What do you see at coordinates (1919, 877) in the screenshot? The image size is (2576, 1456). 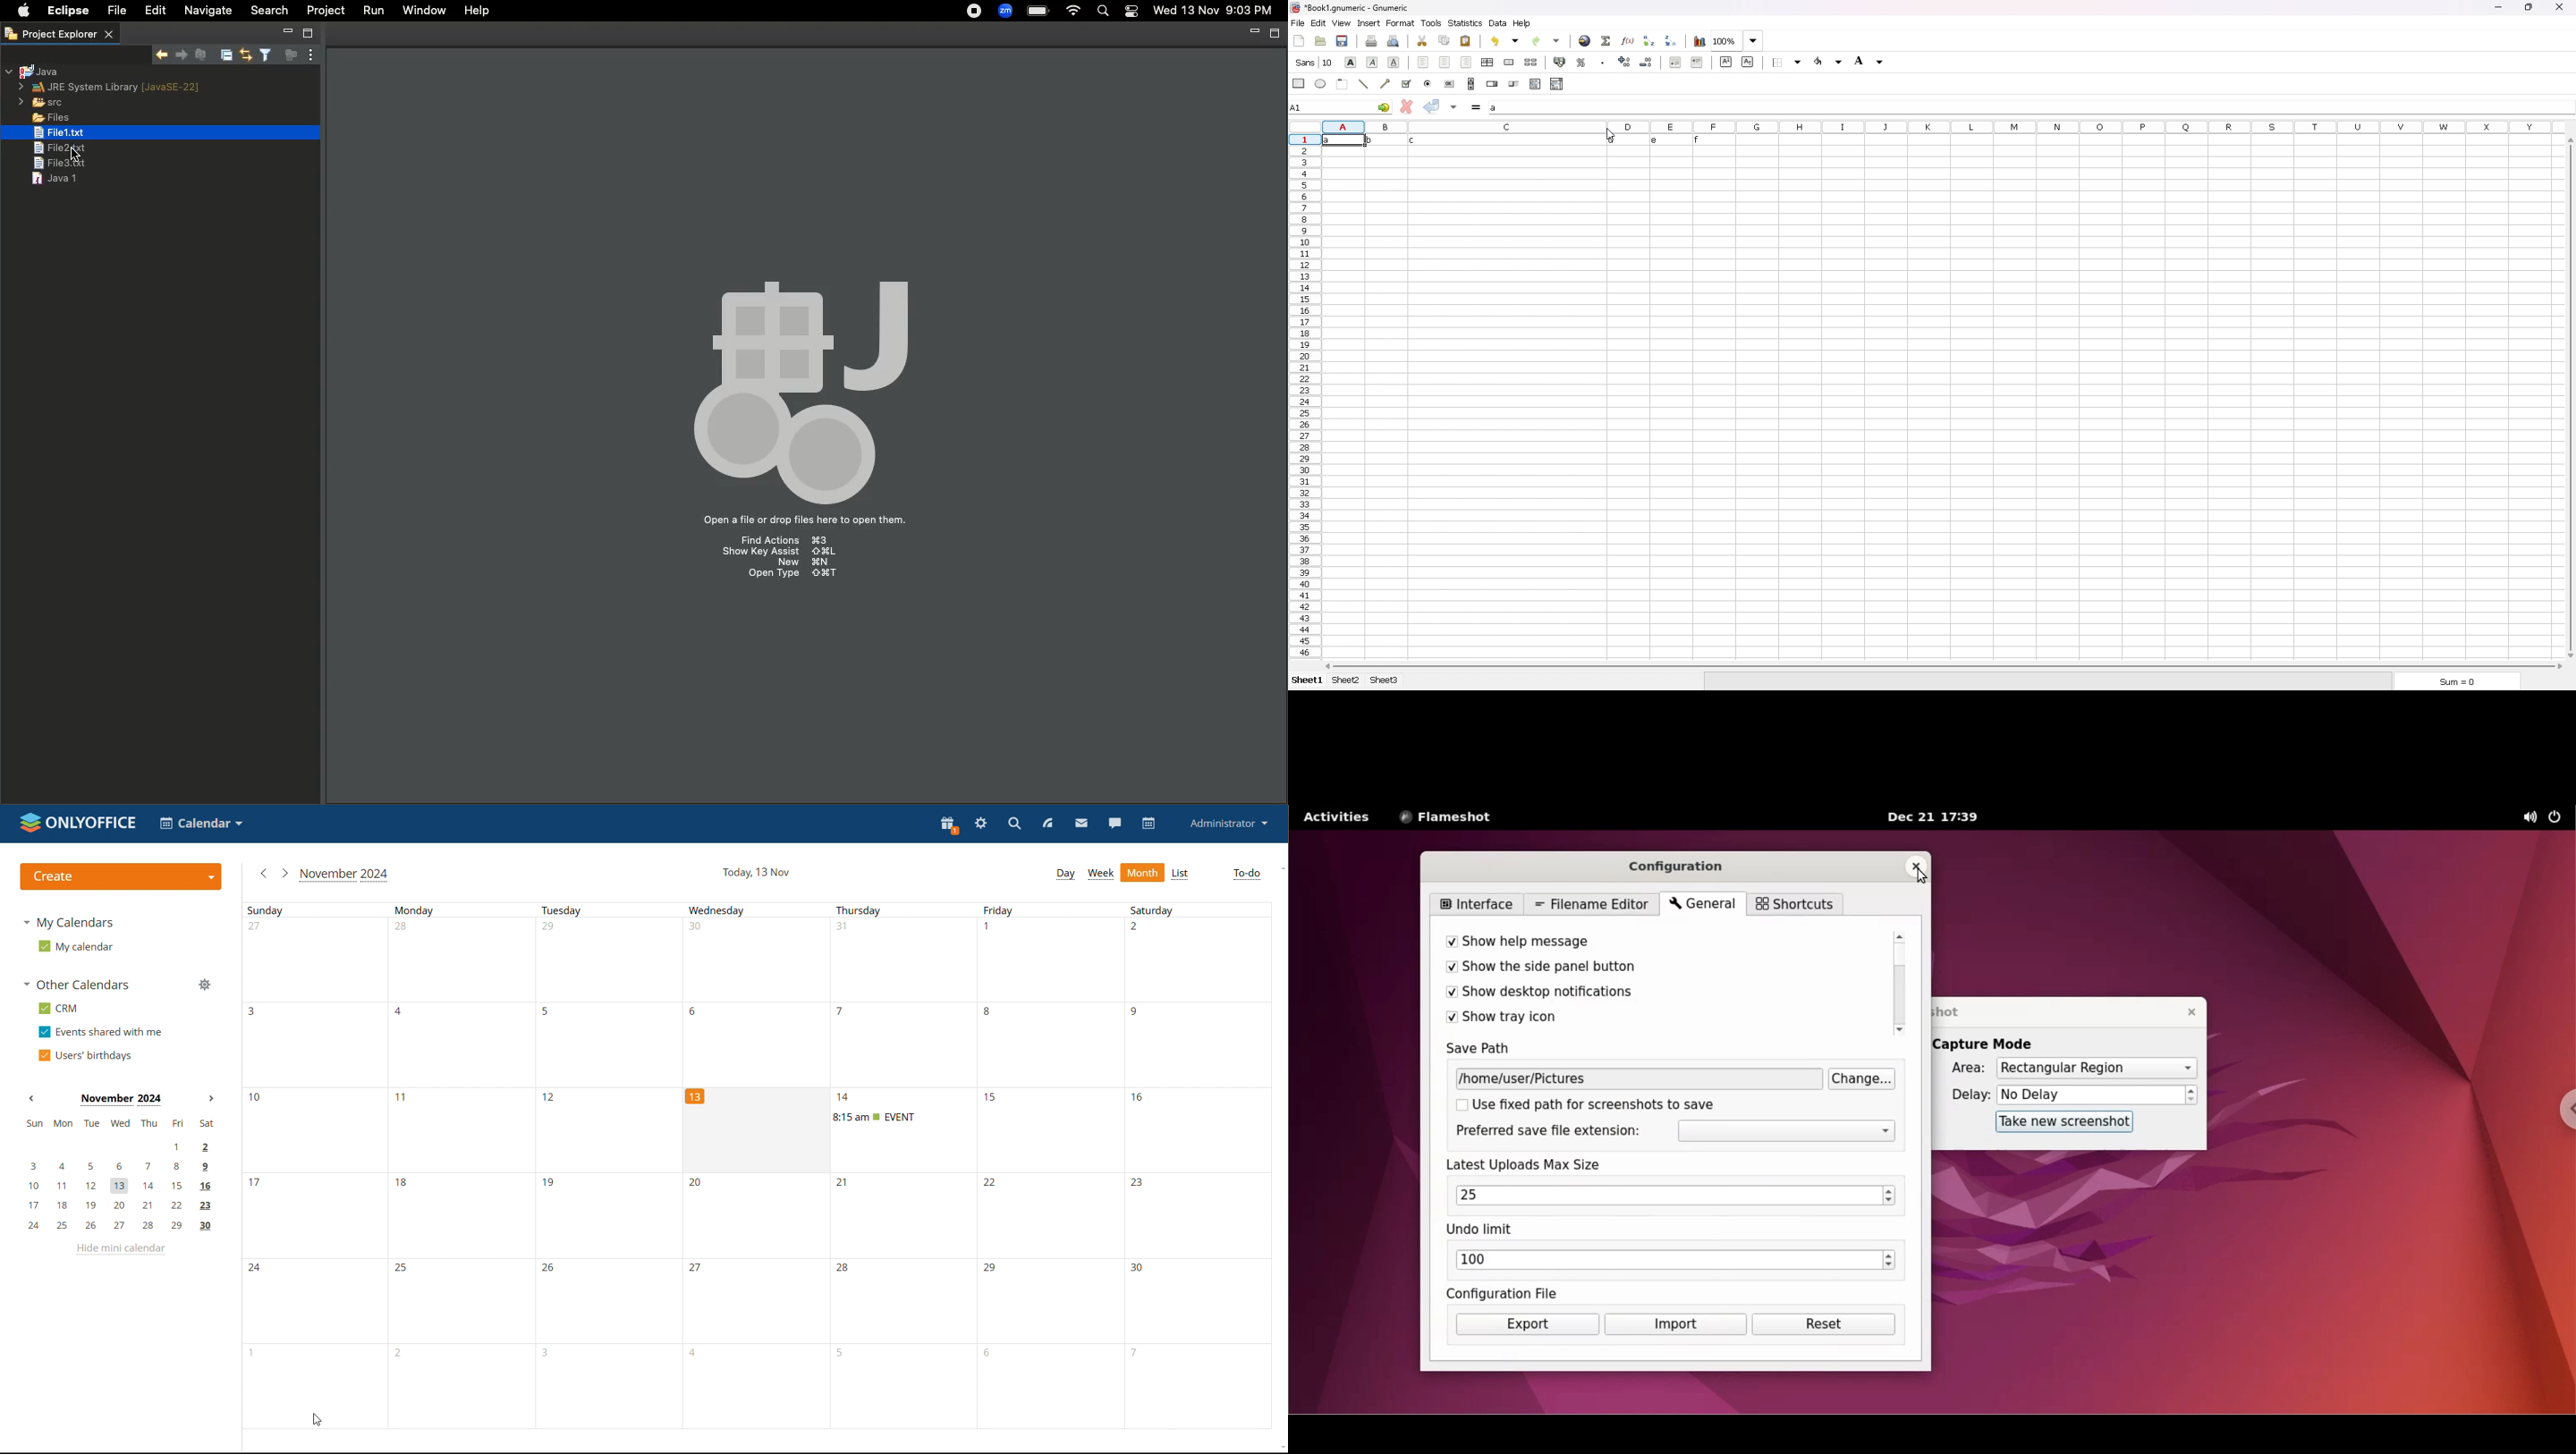 I see `cursor` at bounding box center [1919, 877].